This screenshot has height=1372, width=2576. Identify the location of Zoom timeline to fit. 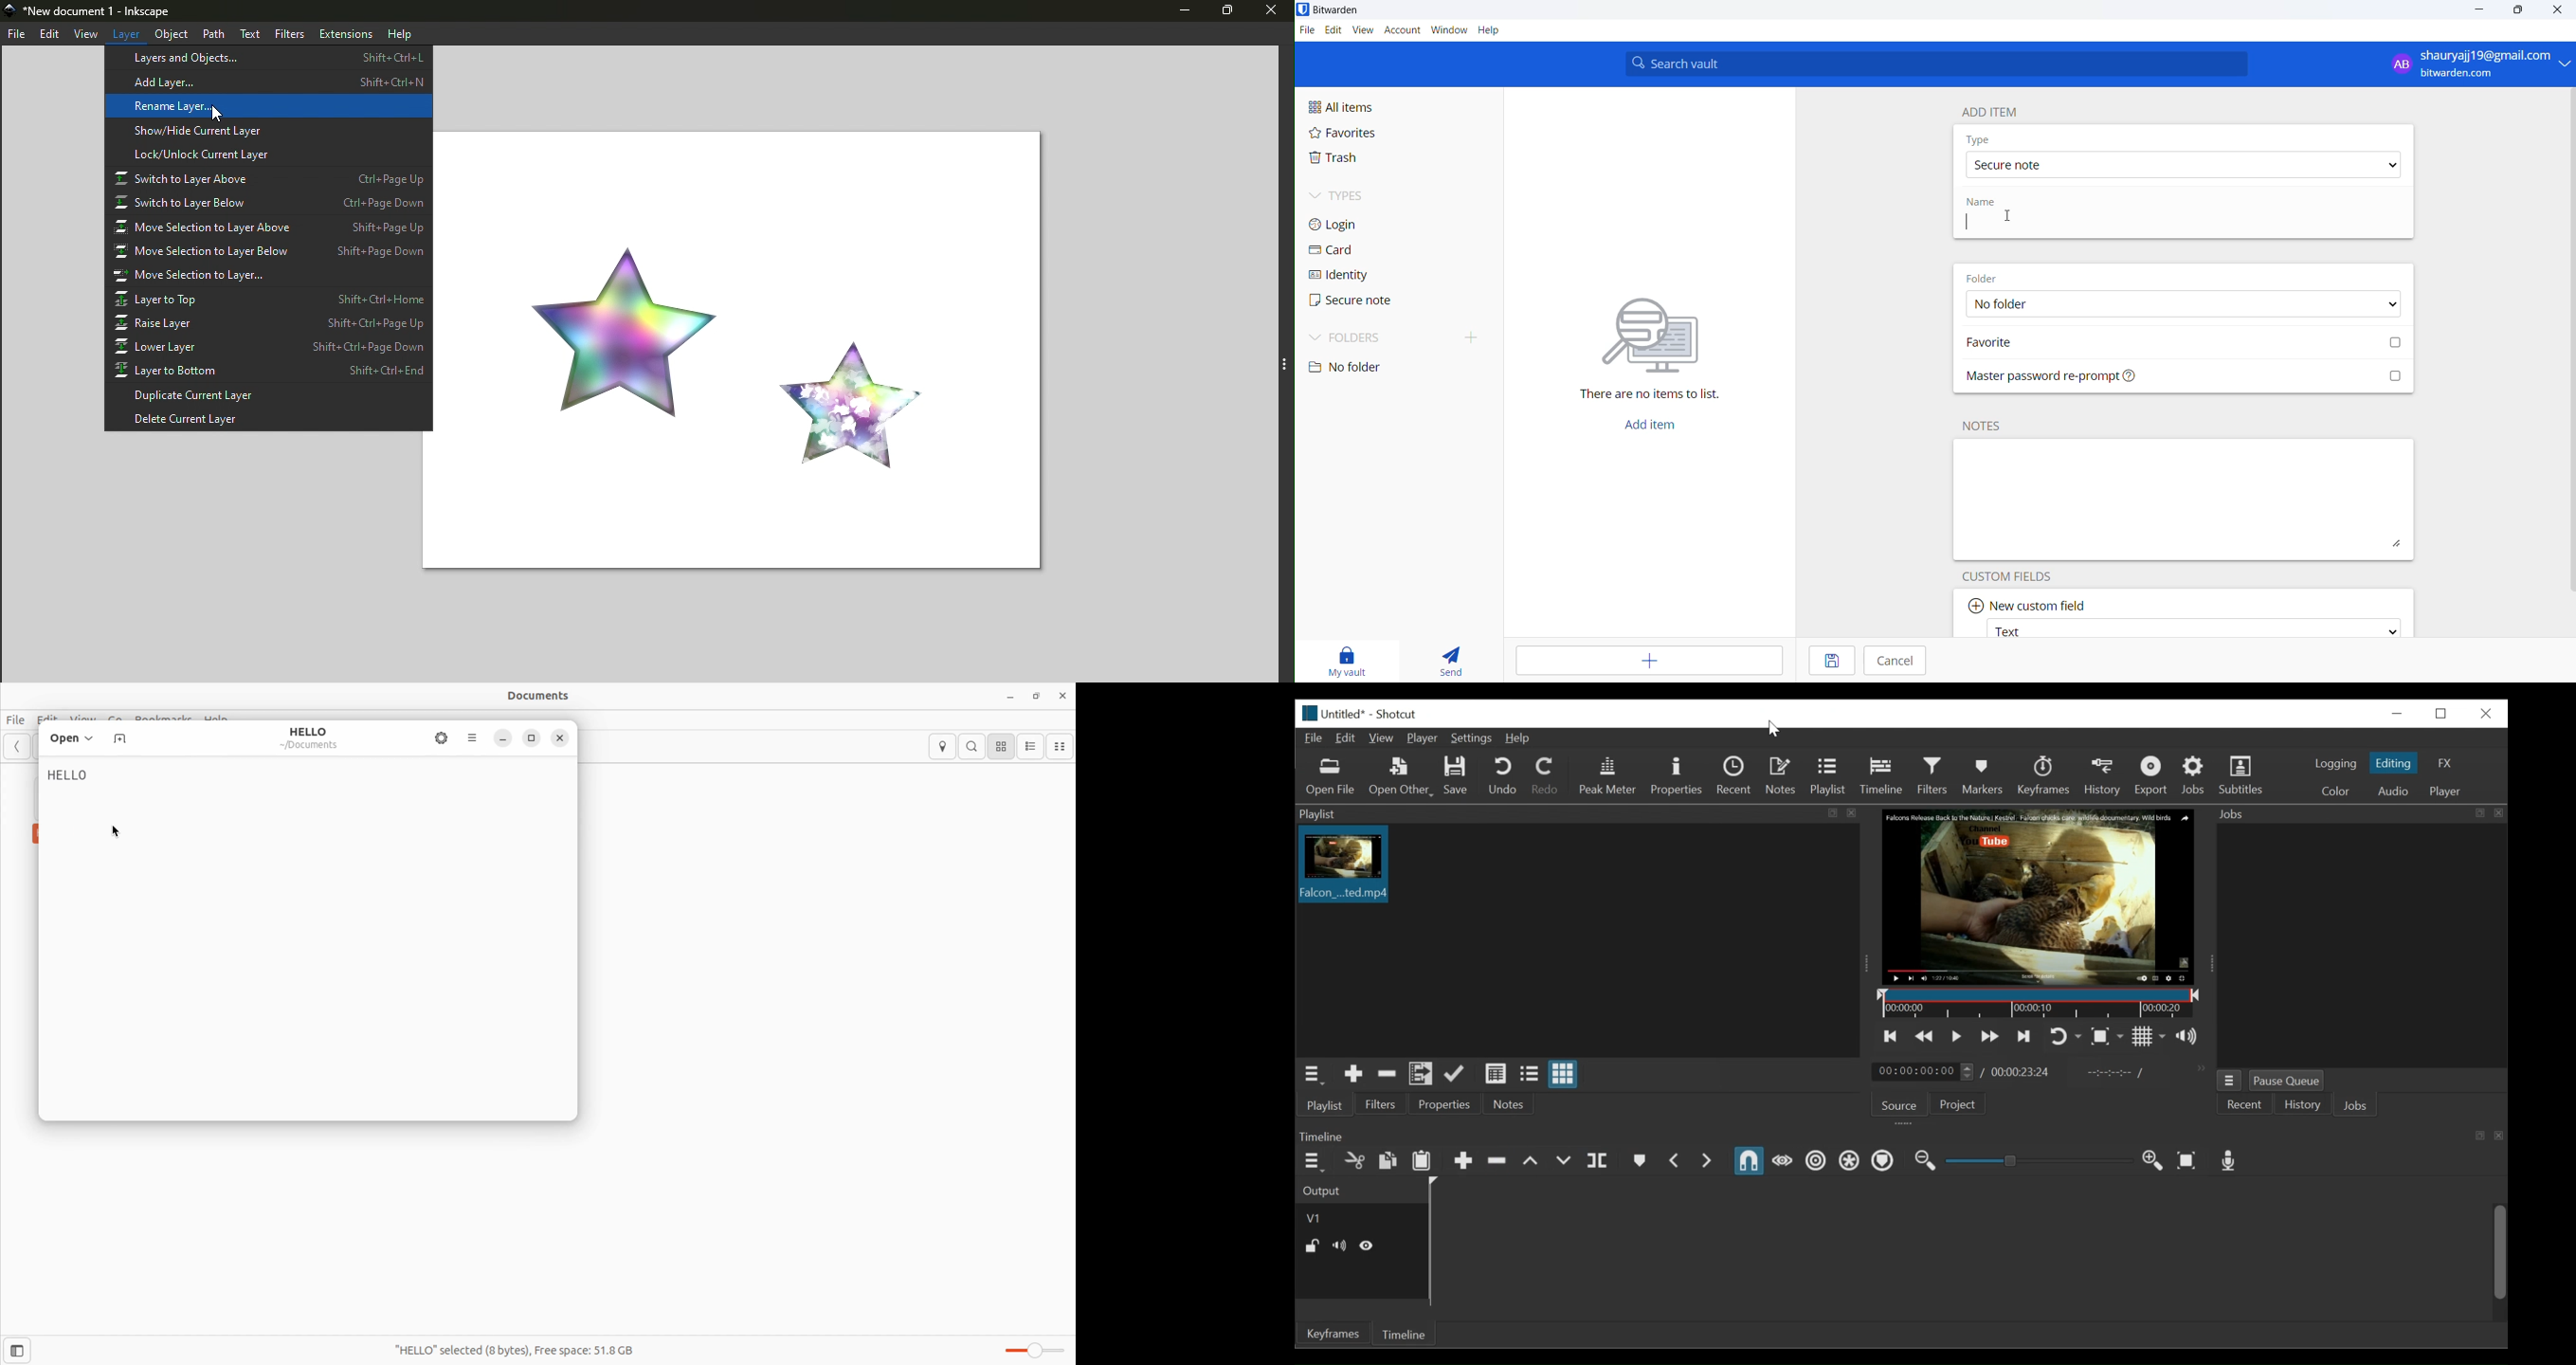
(2190, 1160).